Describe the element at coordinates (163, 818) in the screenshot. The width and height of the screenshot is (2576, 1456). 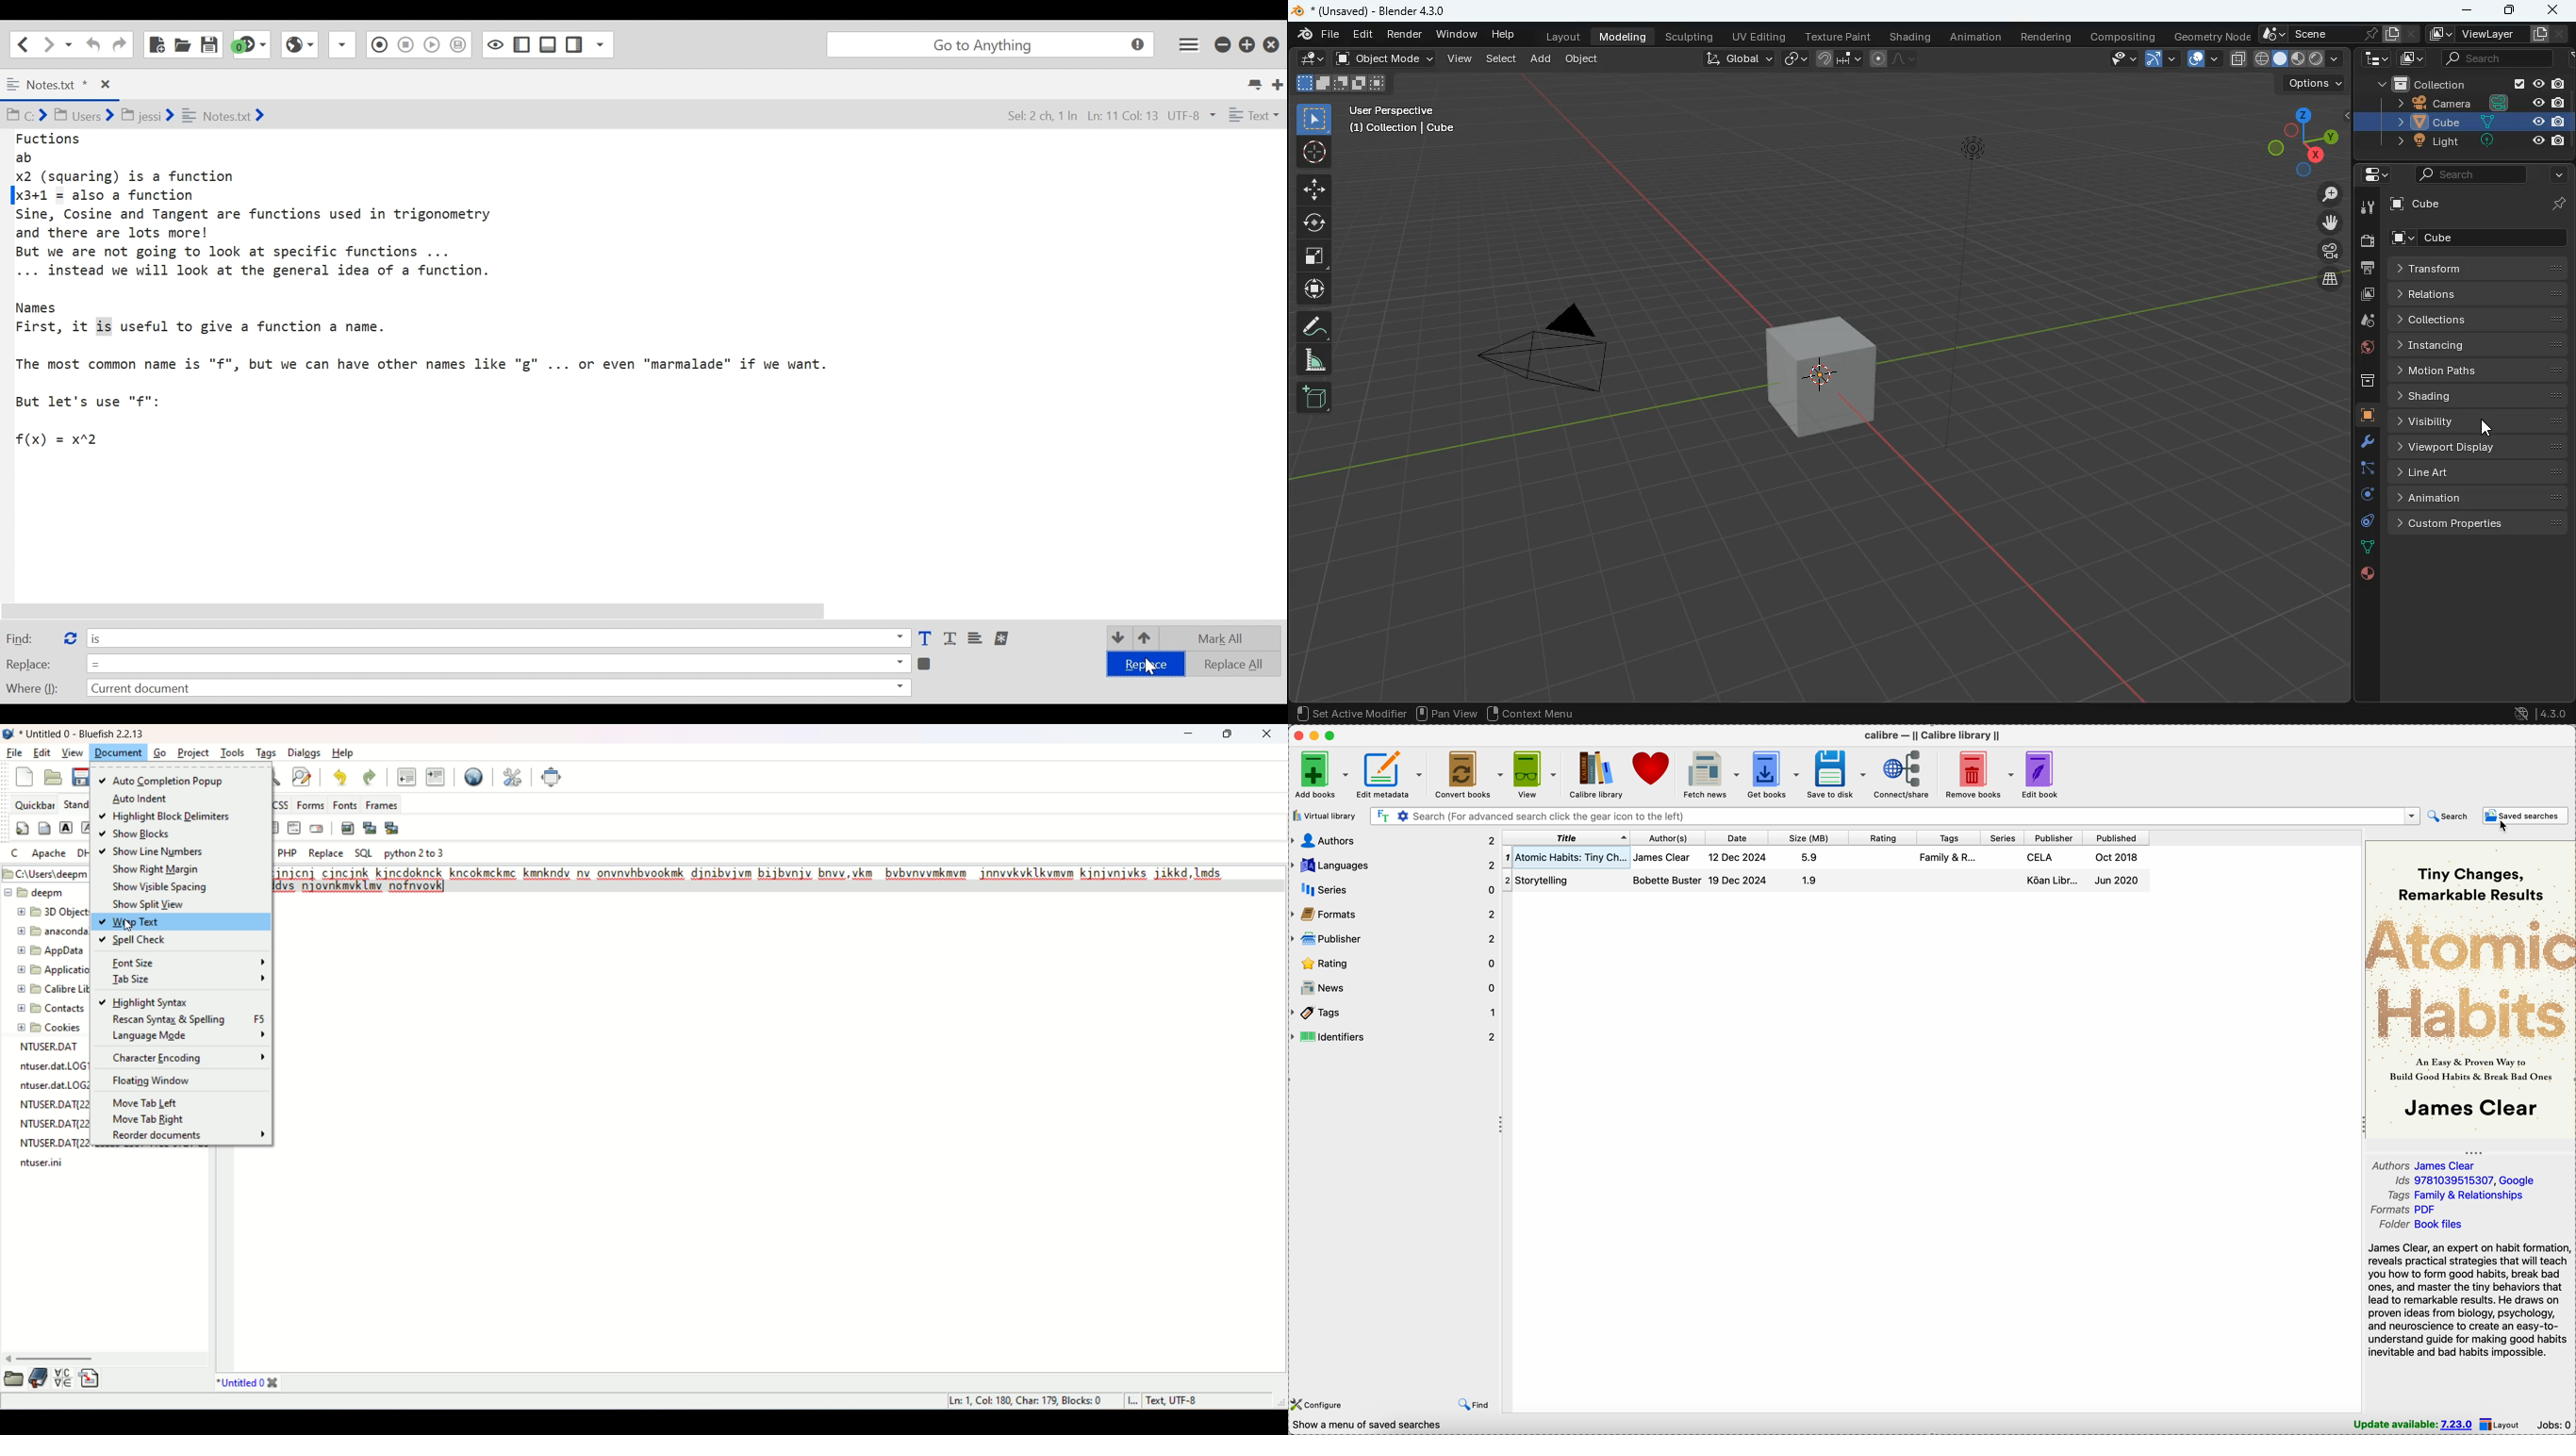
I see `highlight block delimiters` at that location.